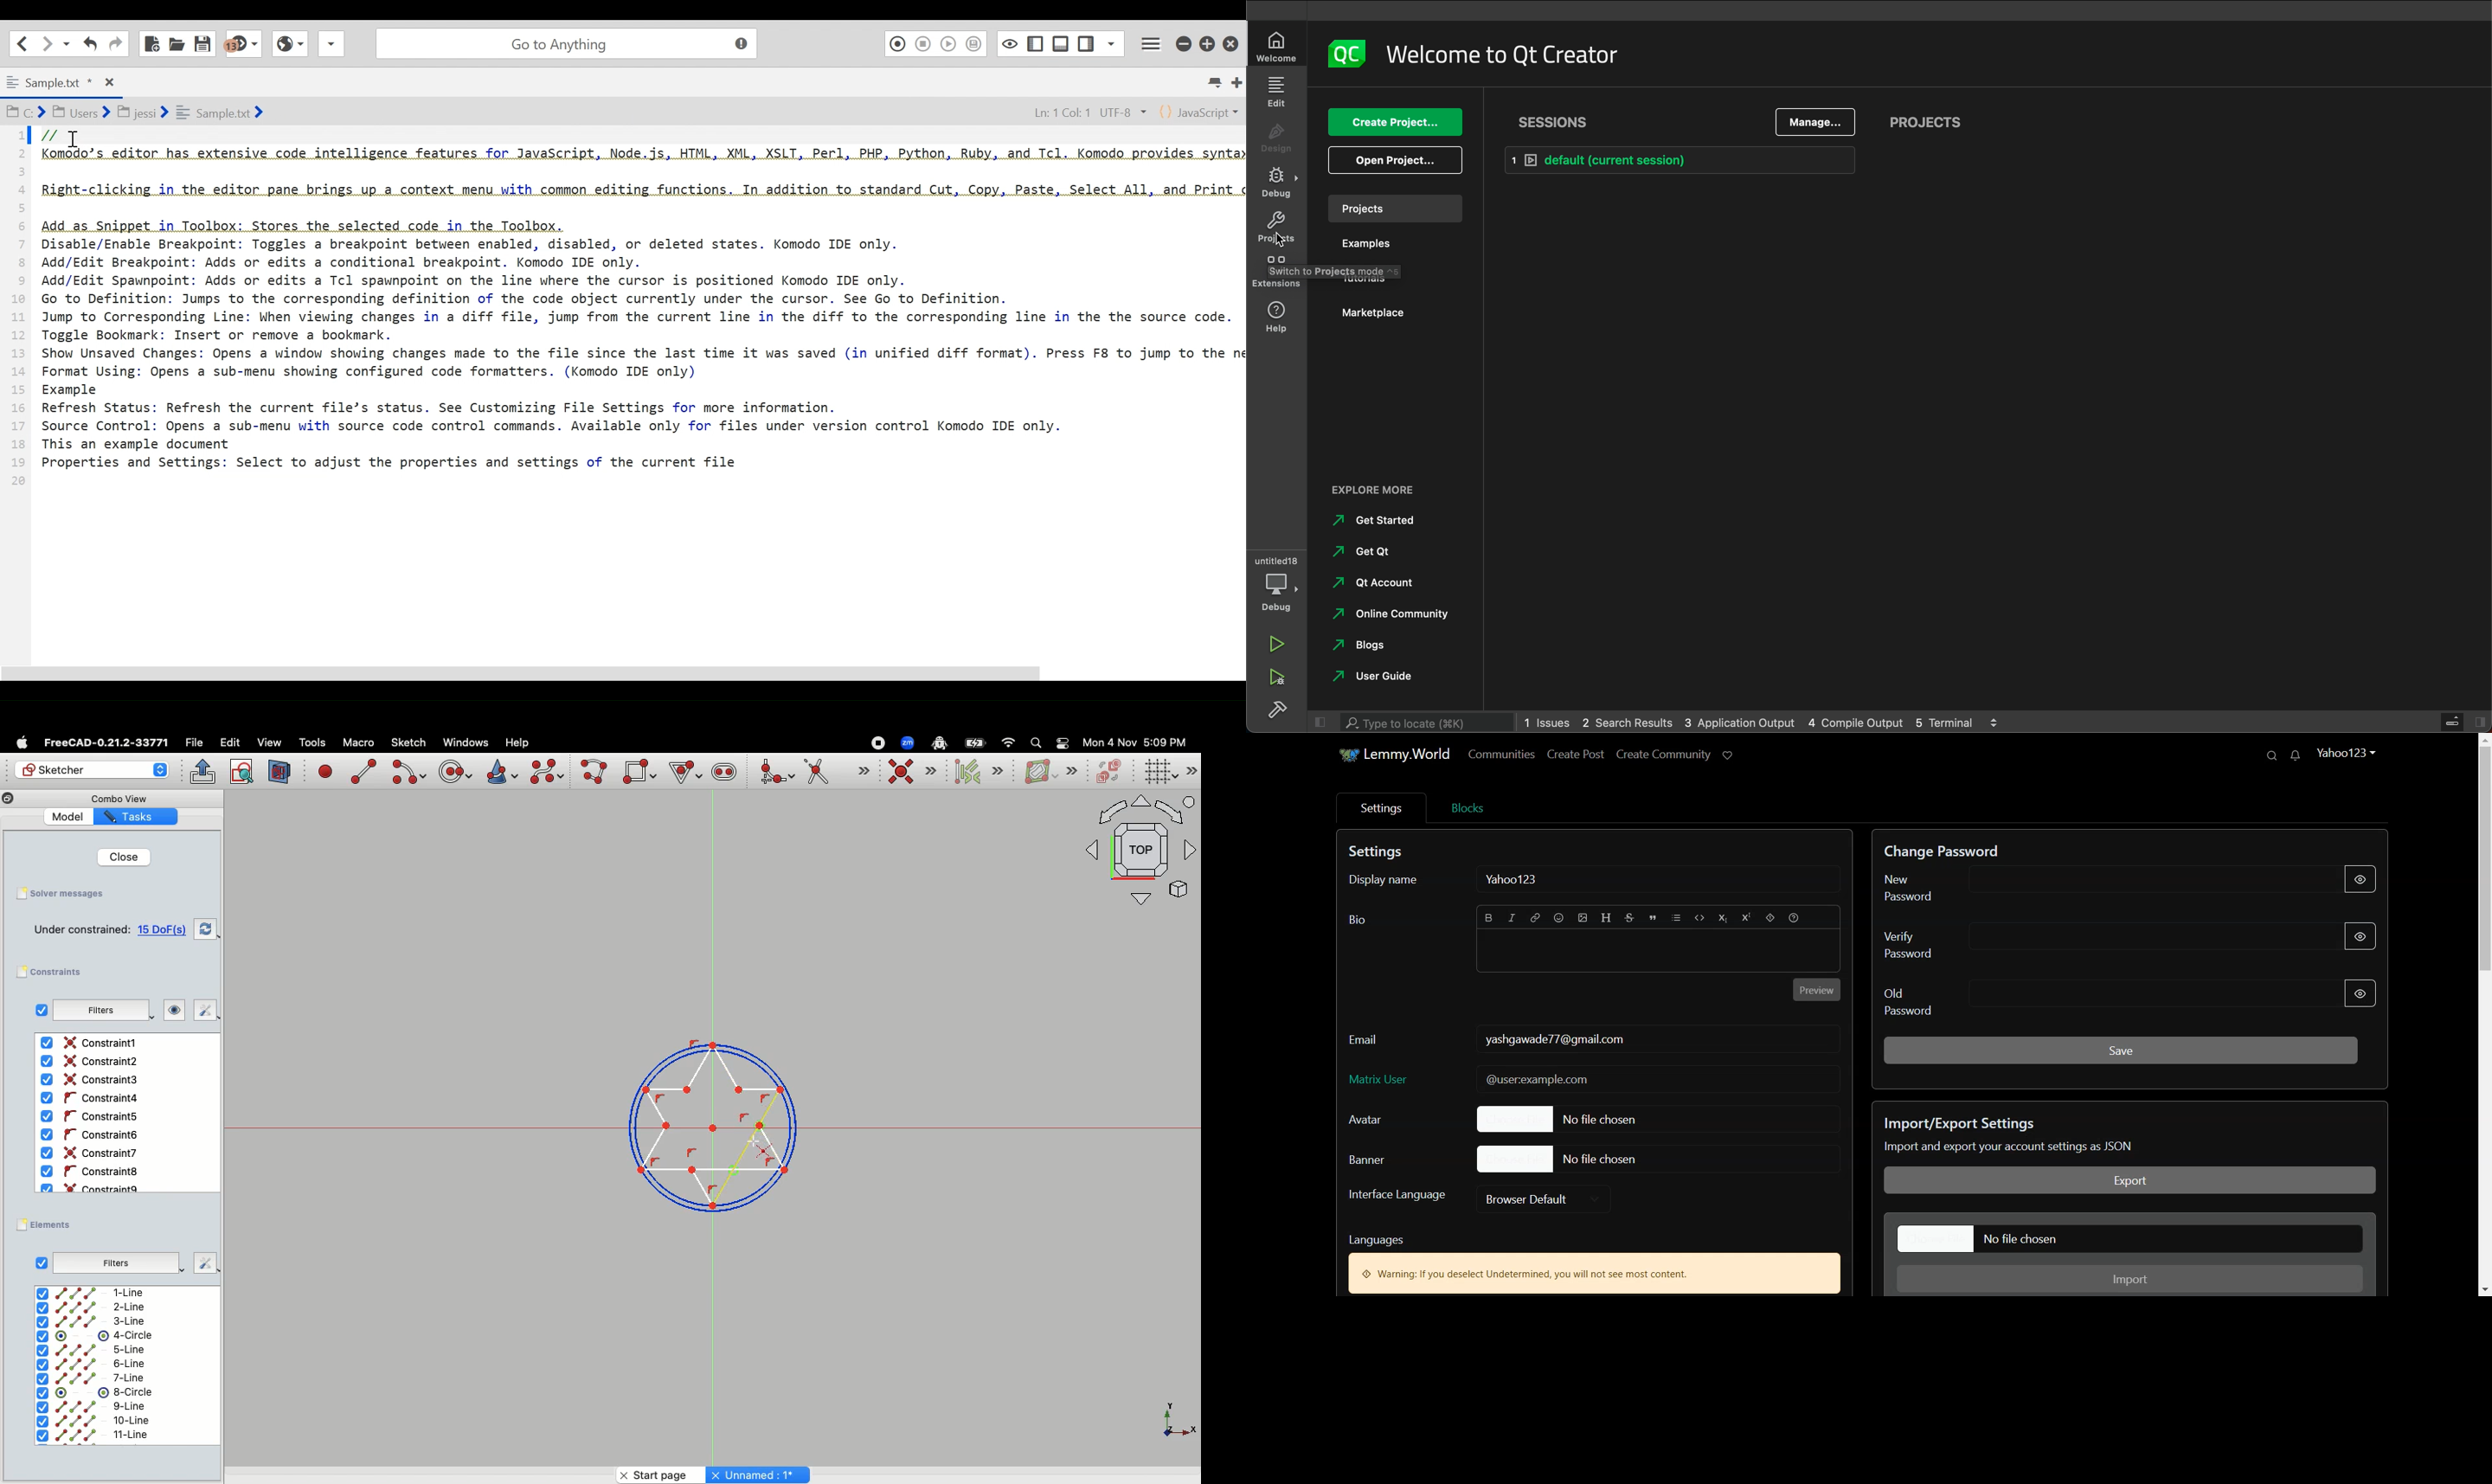  I want to click on Go back one location, so click(22, 43).